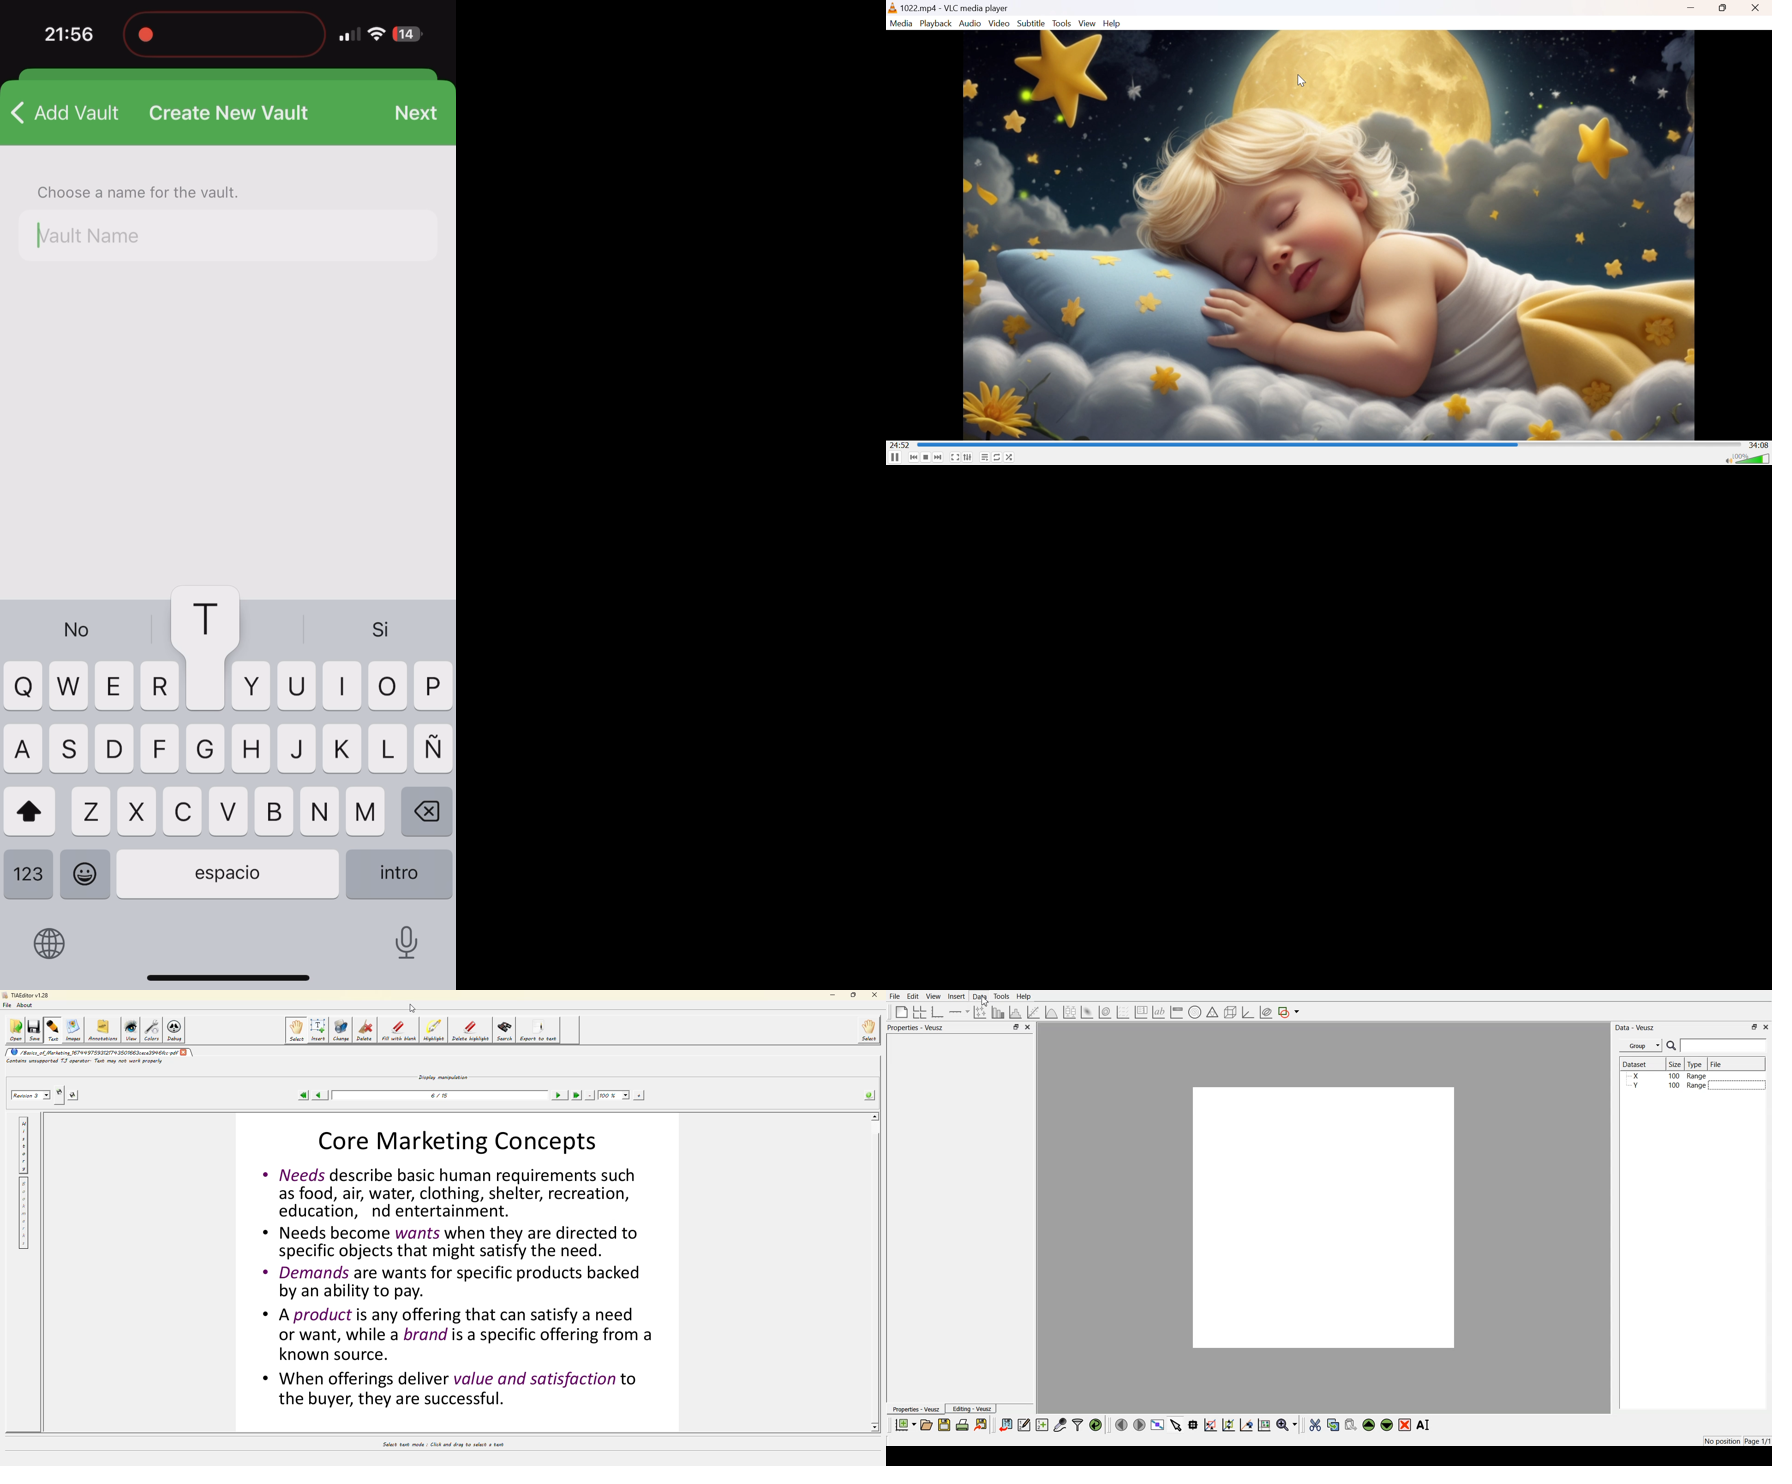 The height and width of the screenshot is (1484, 1792). I want to click on Edit and enter new dataset, so click(1024, 1425).